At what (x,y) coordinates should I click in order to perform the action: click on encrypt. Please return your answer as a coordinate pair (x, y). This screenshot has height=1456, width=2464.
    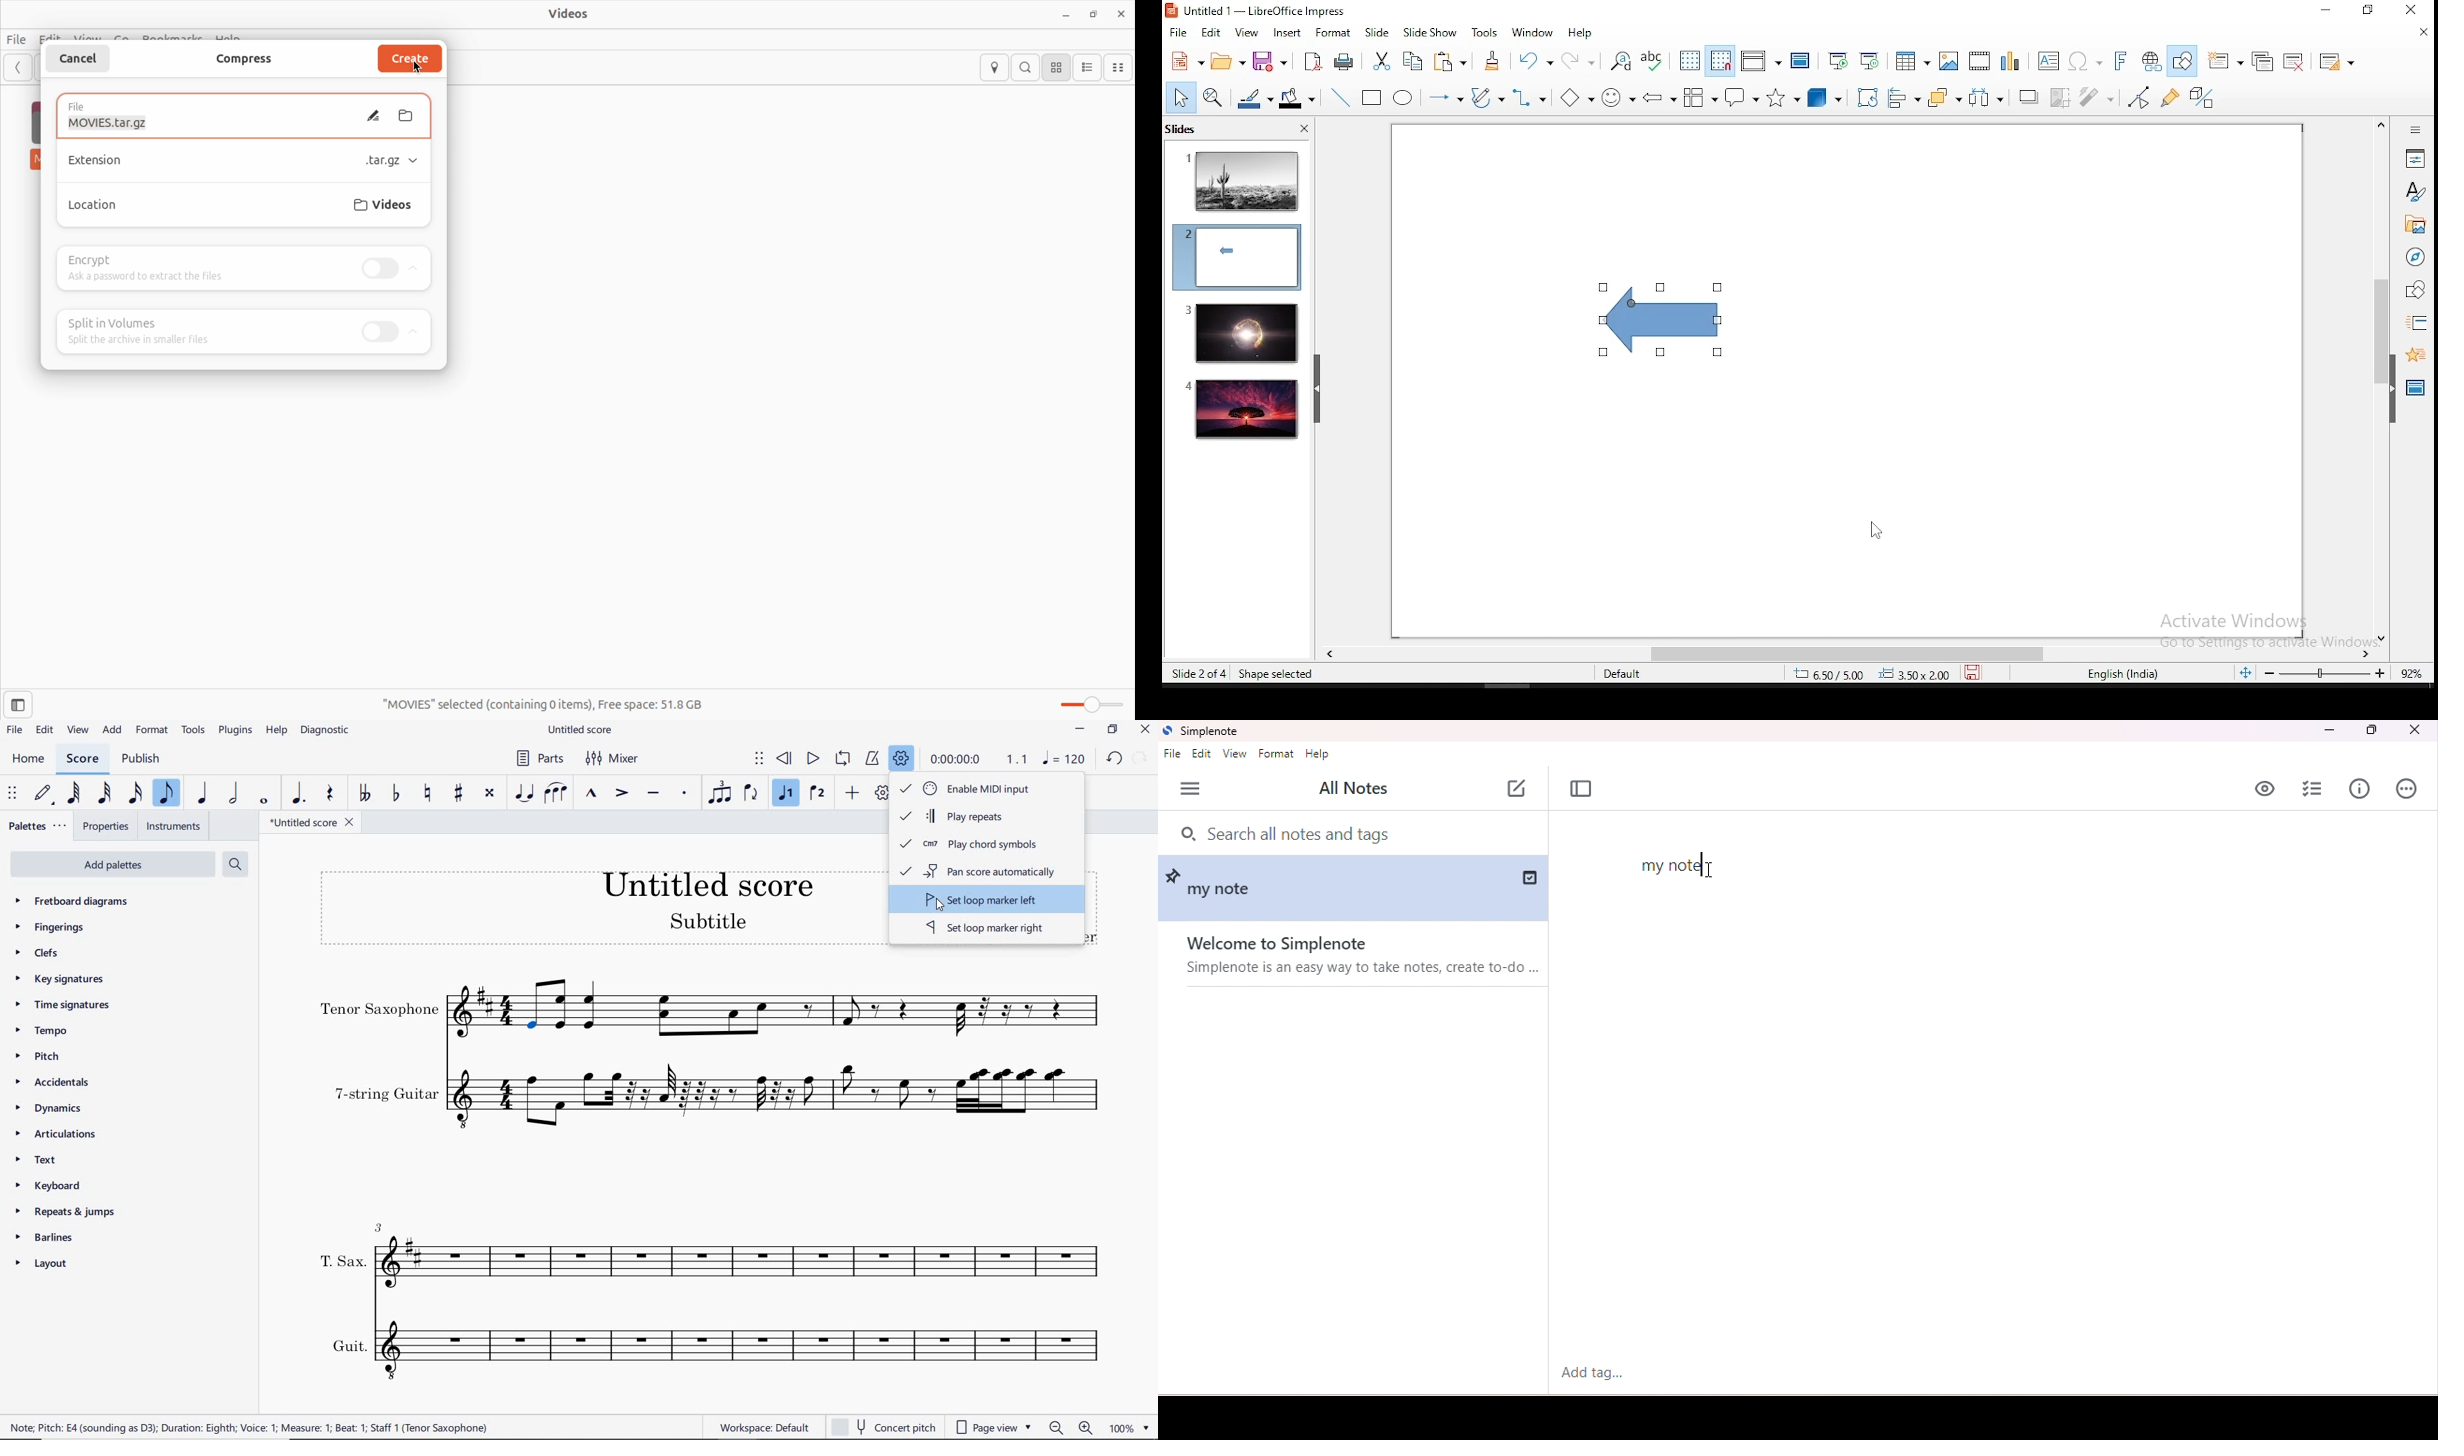
    Looking at the image, I should click on (92, 258).